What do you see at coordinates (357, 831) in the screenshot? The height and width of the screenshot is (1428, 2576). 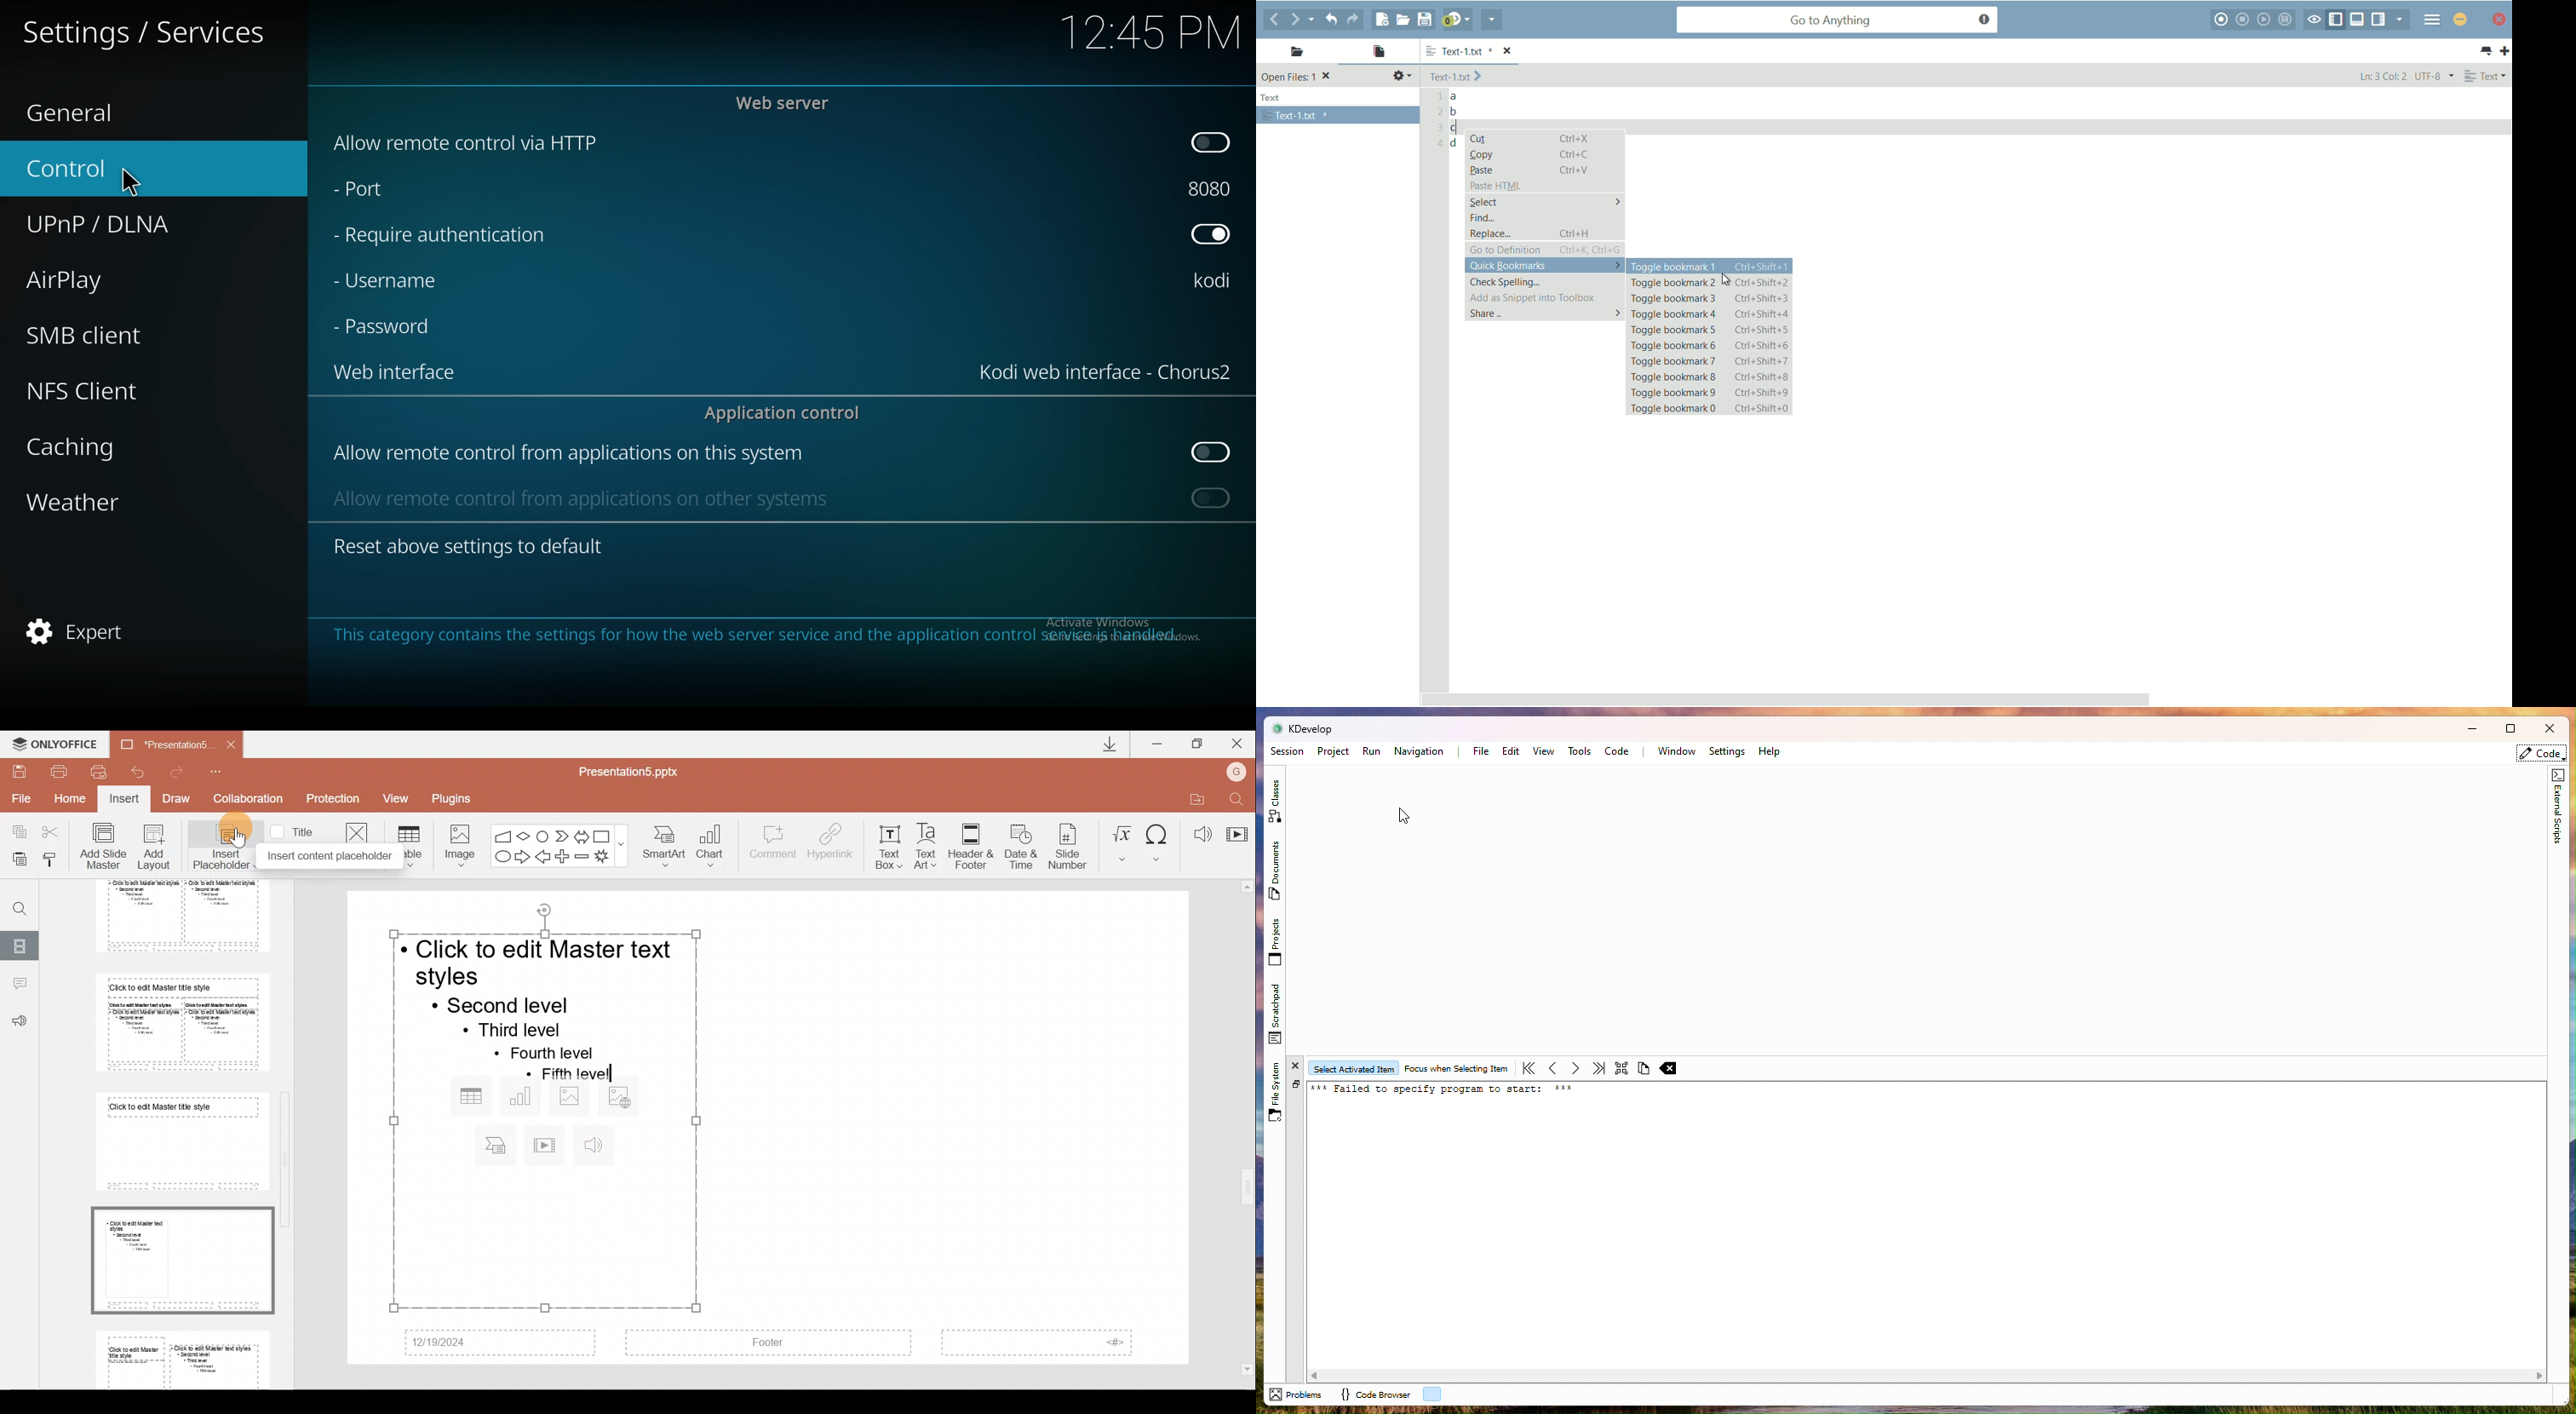 I see `Close masters` at bounding box center [357, 831].